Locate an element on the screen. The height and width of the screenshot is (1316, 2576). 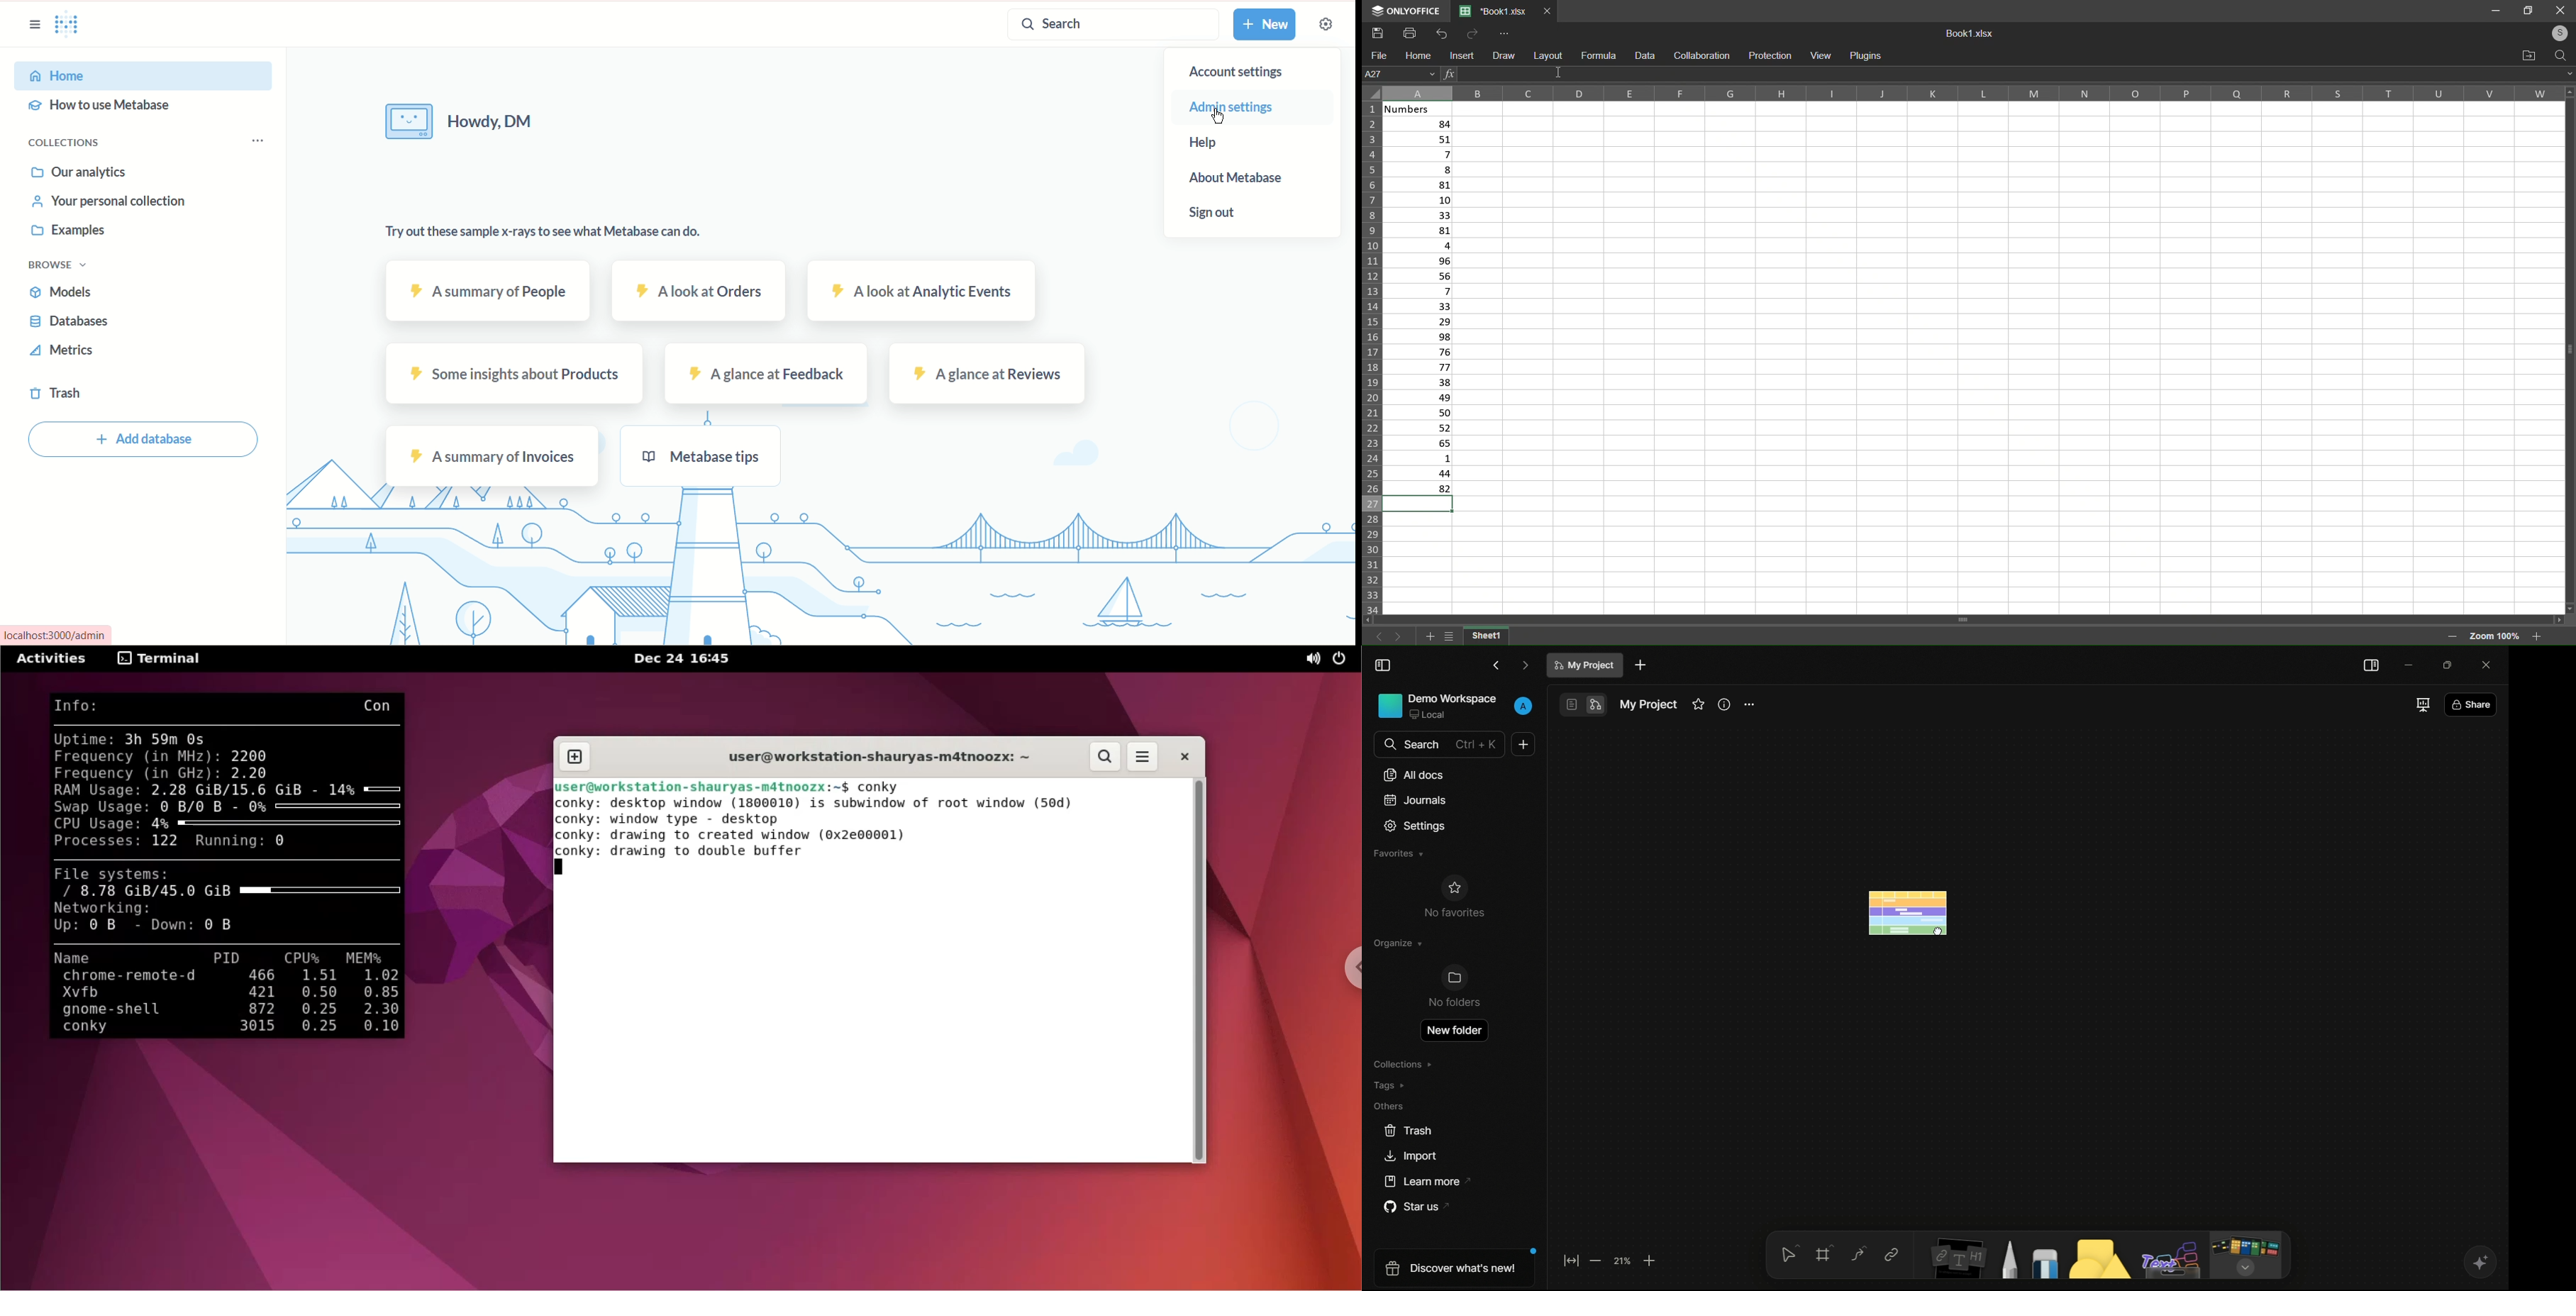
open is located at coordinates (2528, 54).